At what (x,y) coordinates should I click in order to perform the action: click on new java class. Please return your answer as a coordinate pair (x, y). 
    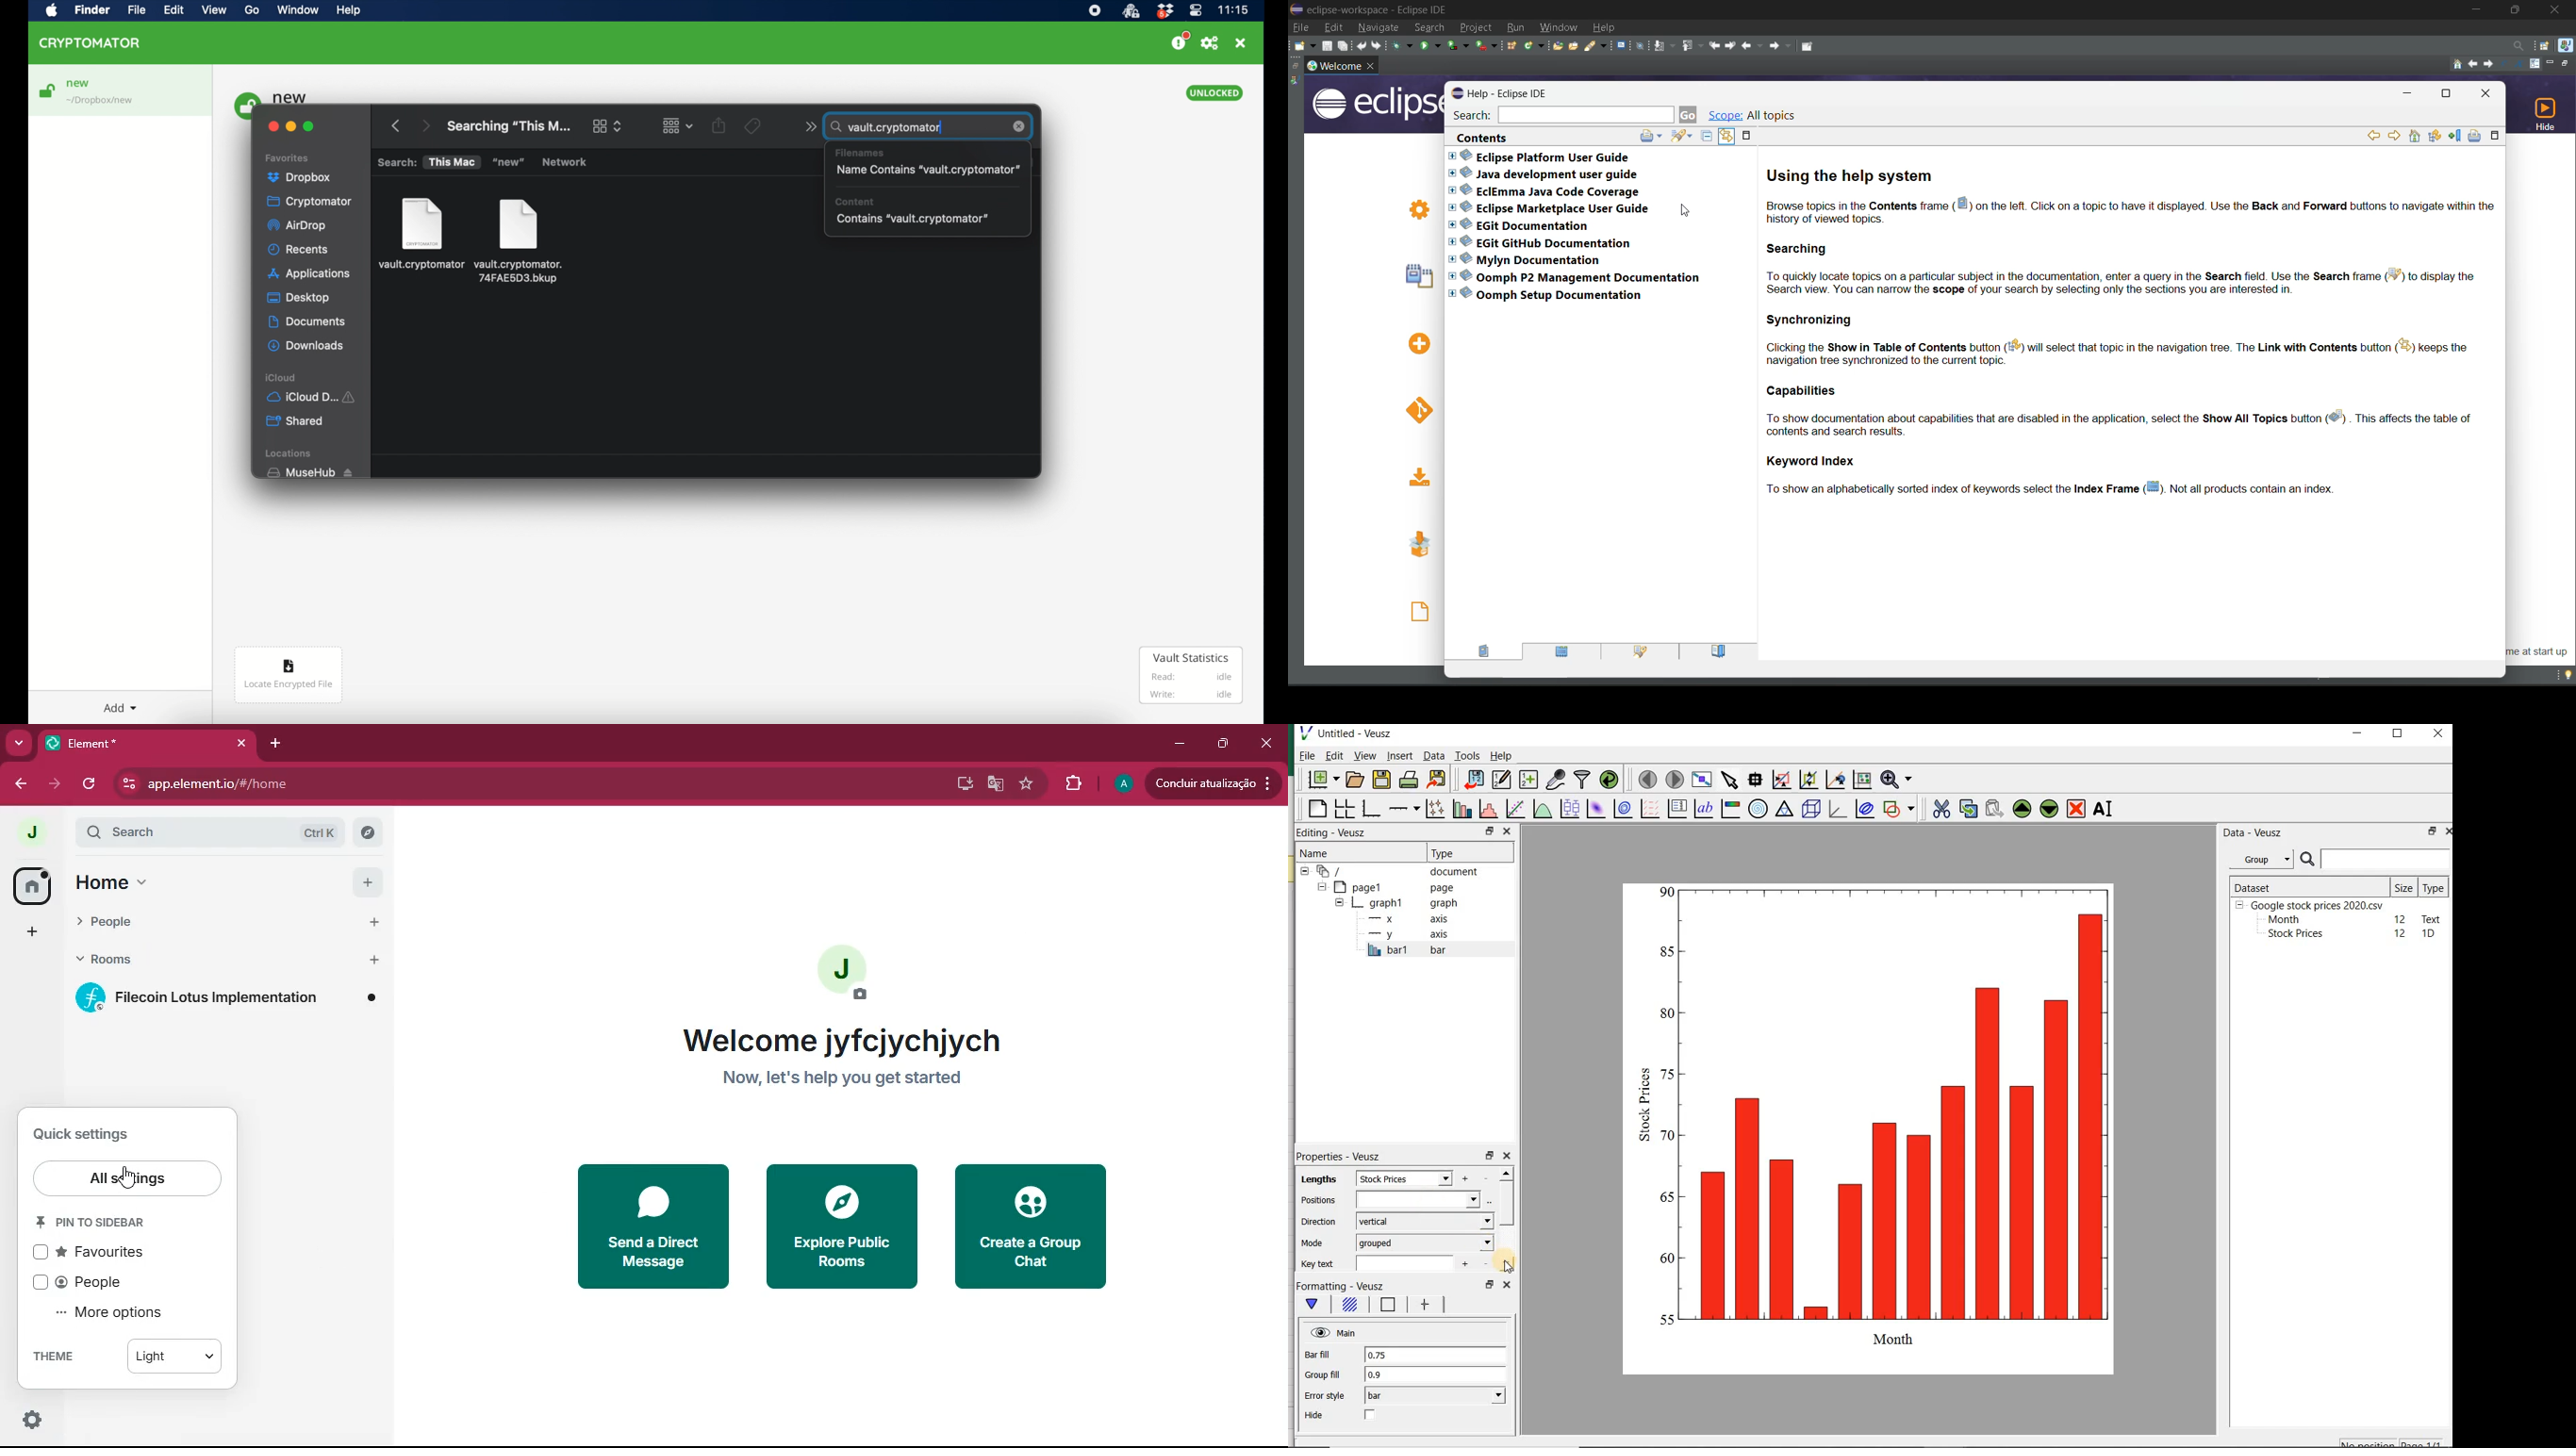
    Looking at the image, I should click on (1533, 46).